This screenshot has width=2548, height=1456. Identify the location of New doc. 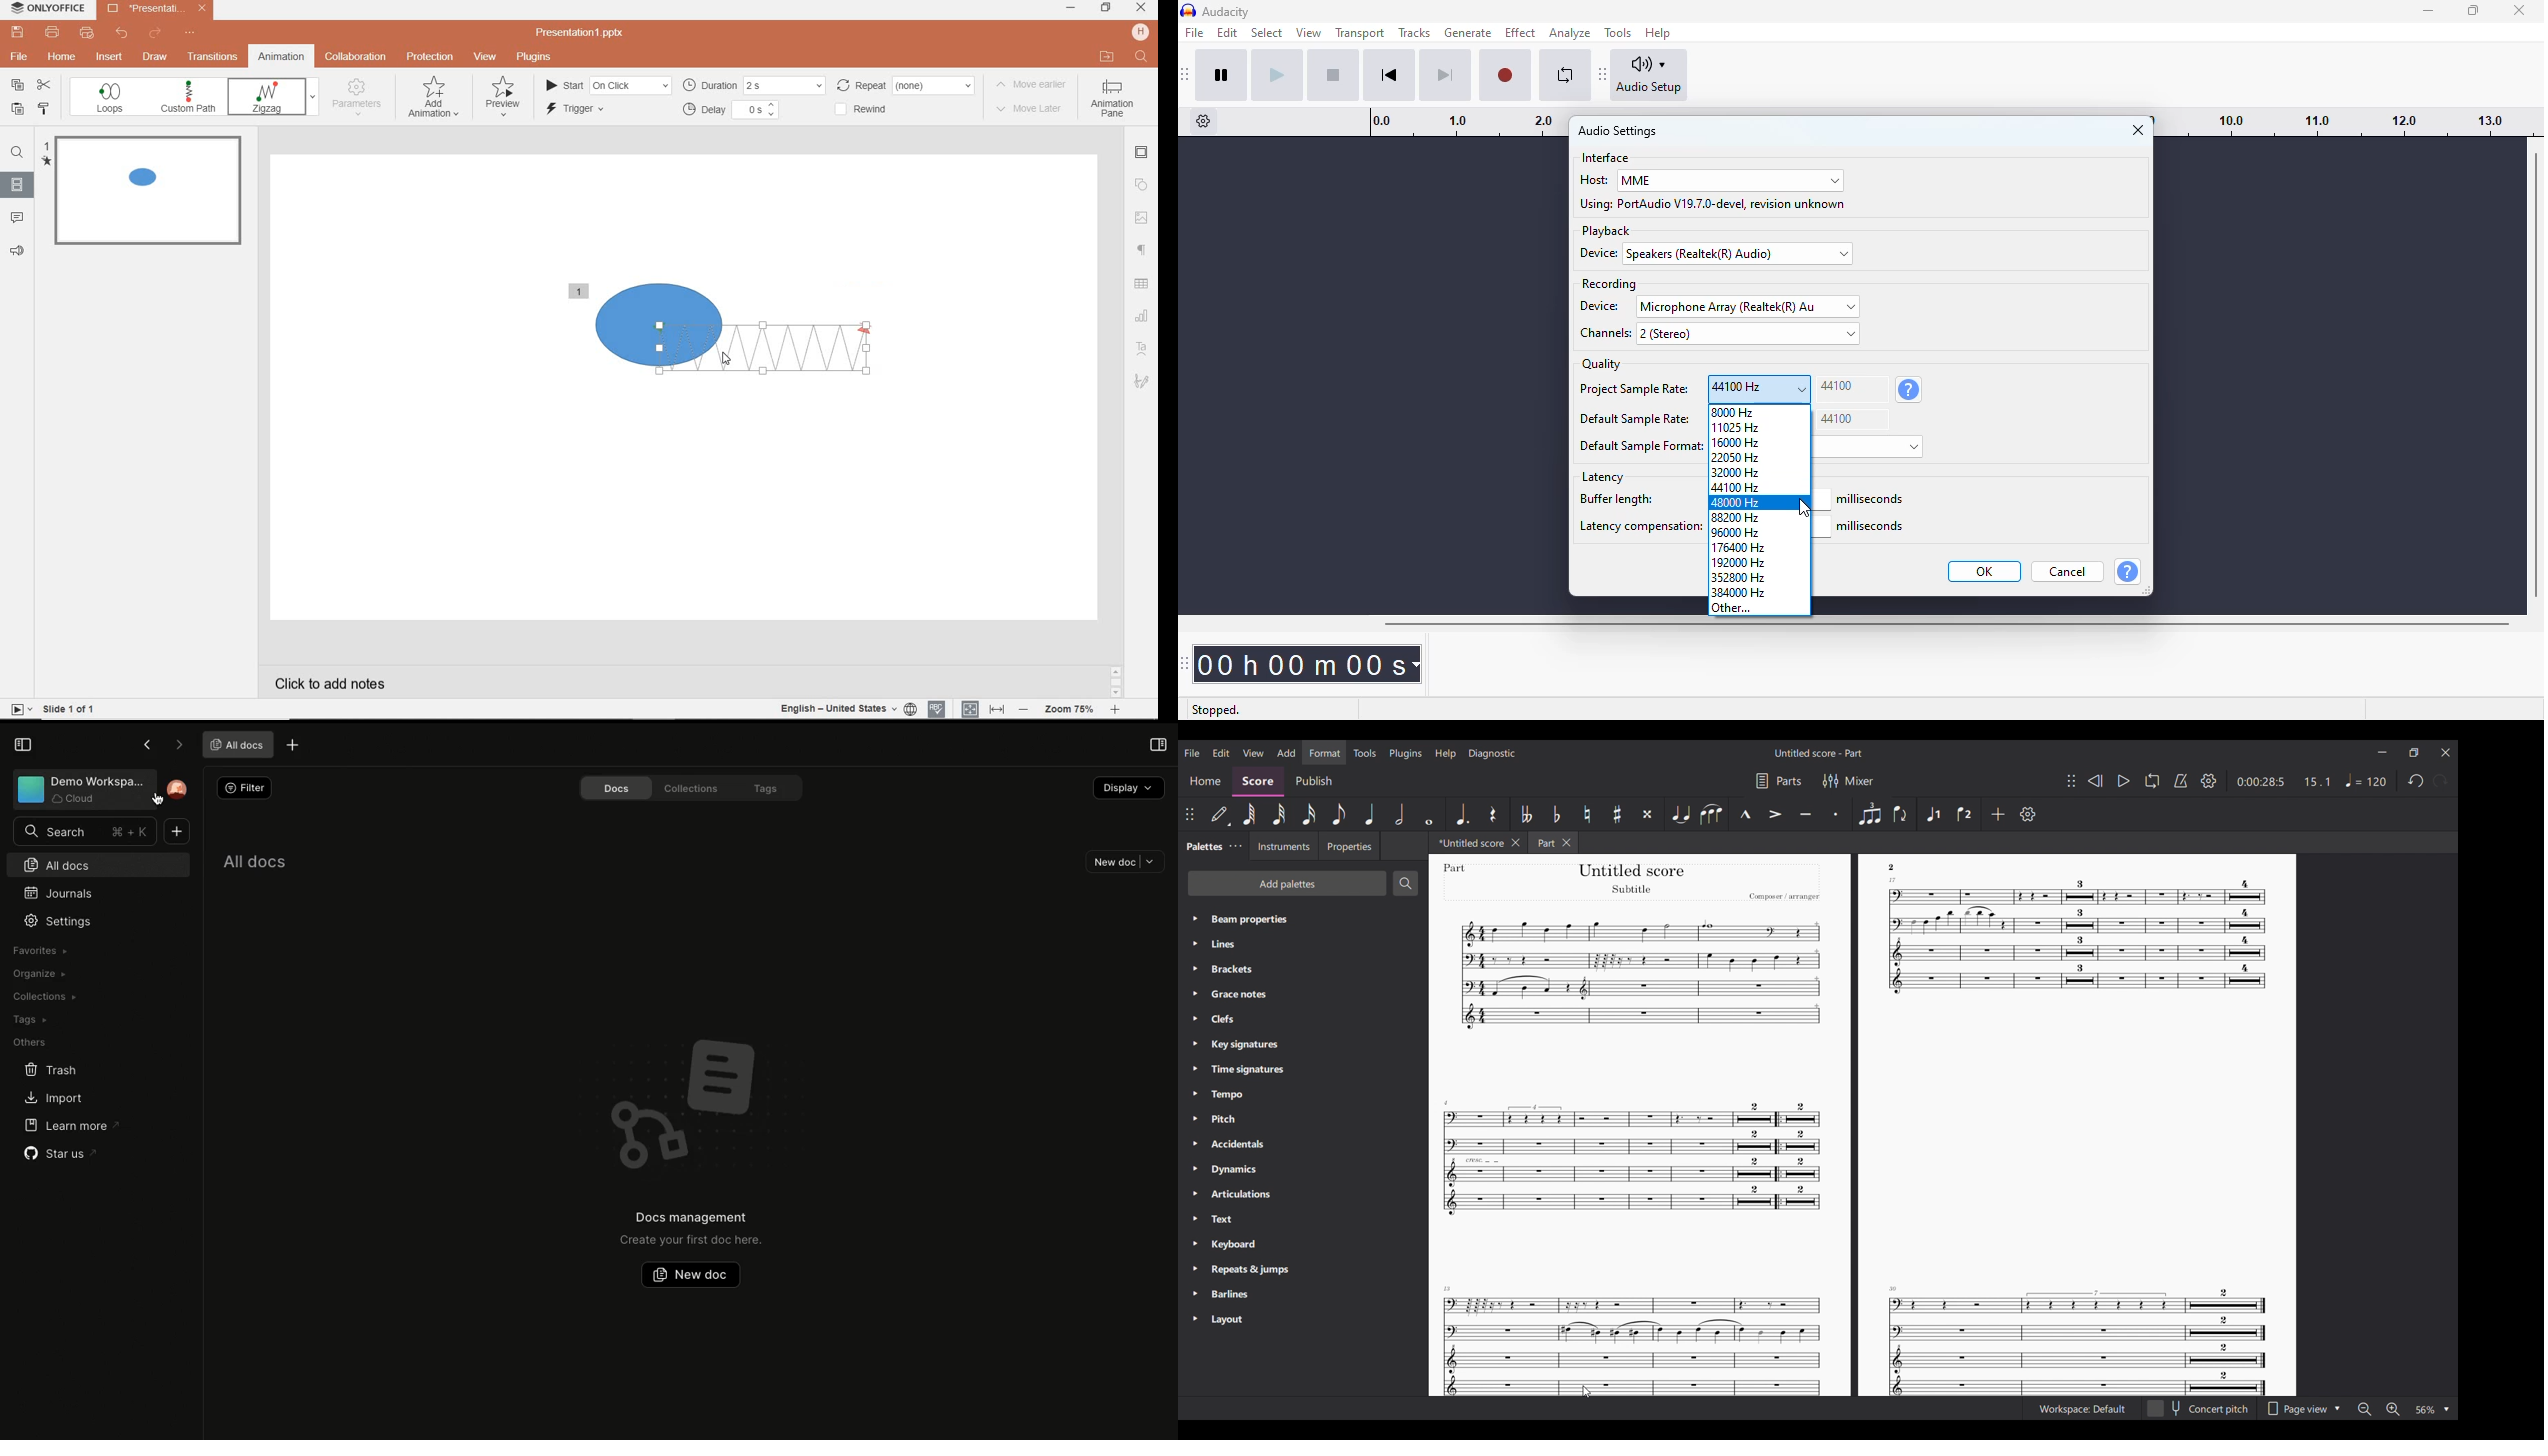
(690, 1274).